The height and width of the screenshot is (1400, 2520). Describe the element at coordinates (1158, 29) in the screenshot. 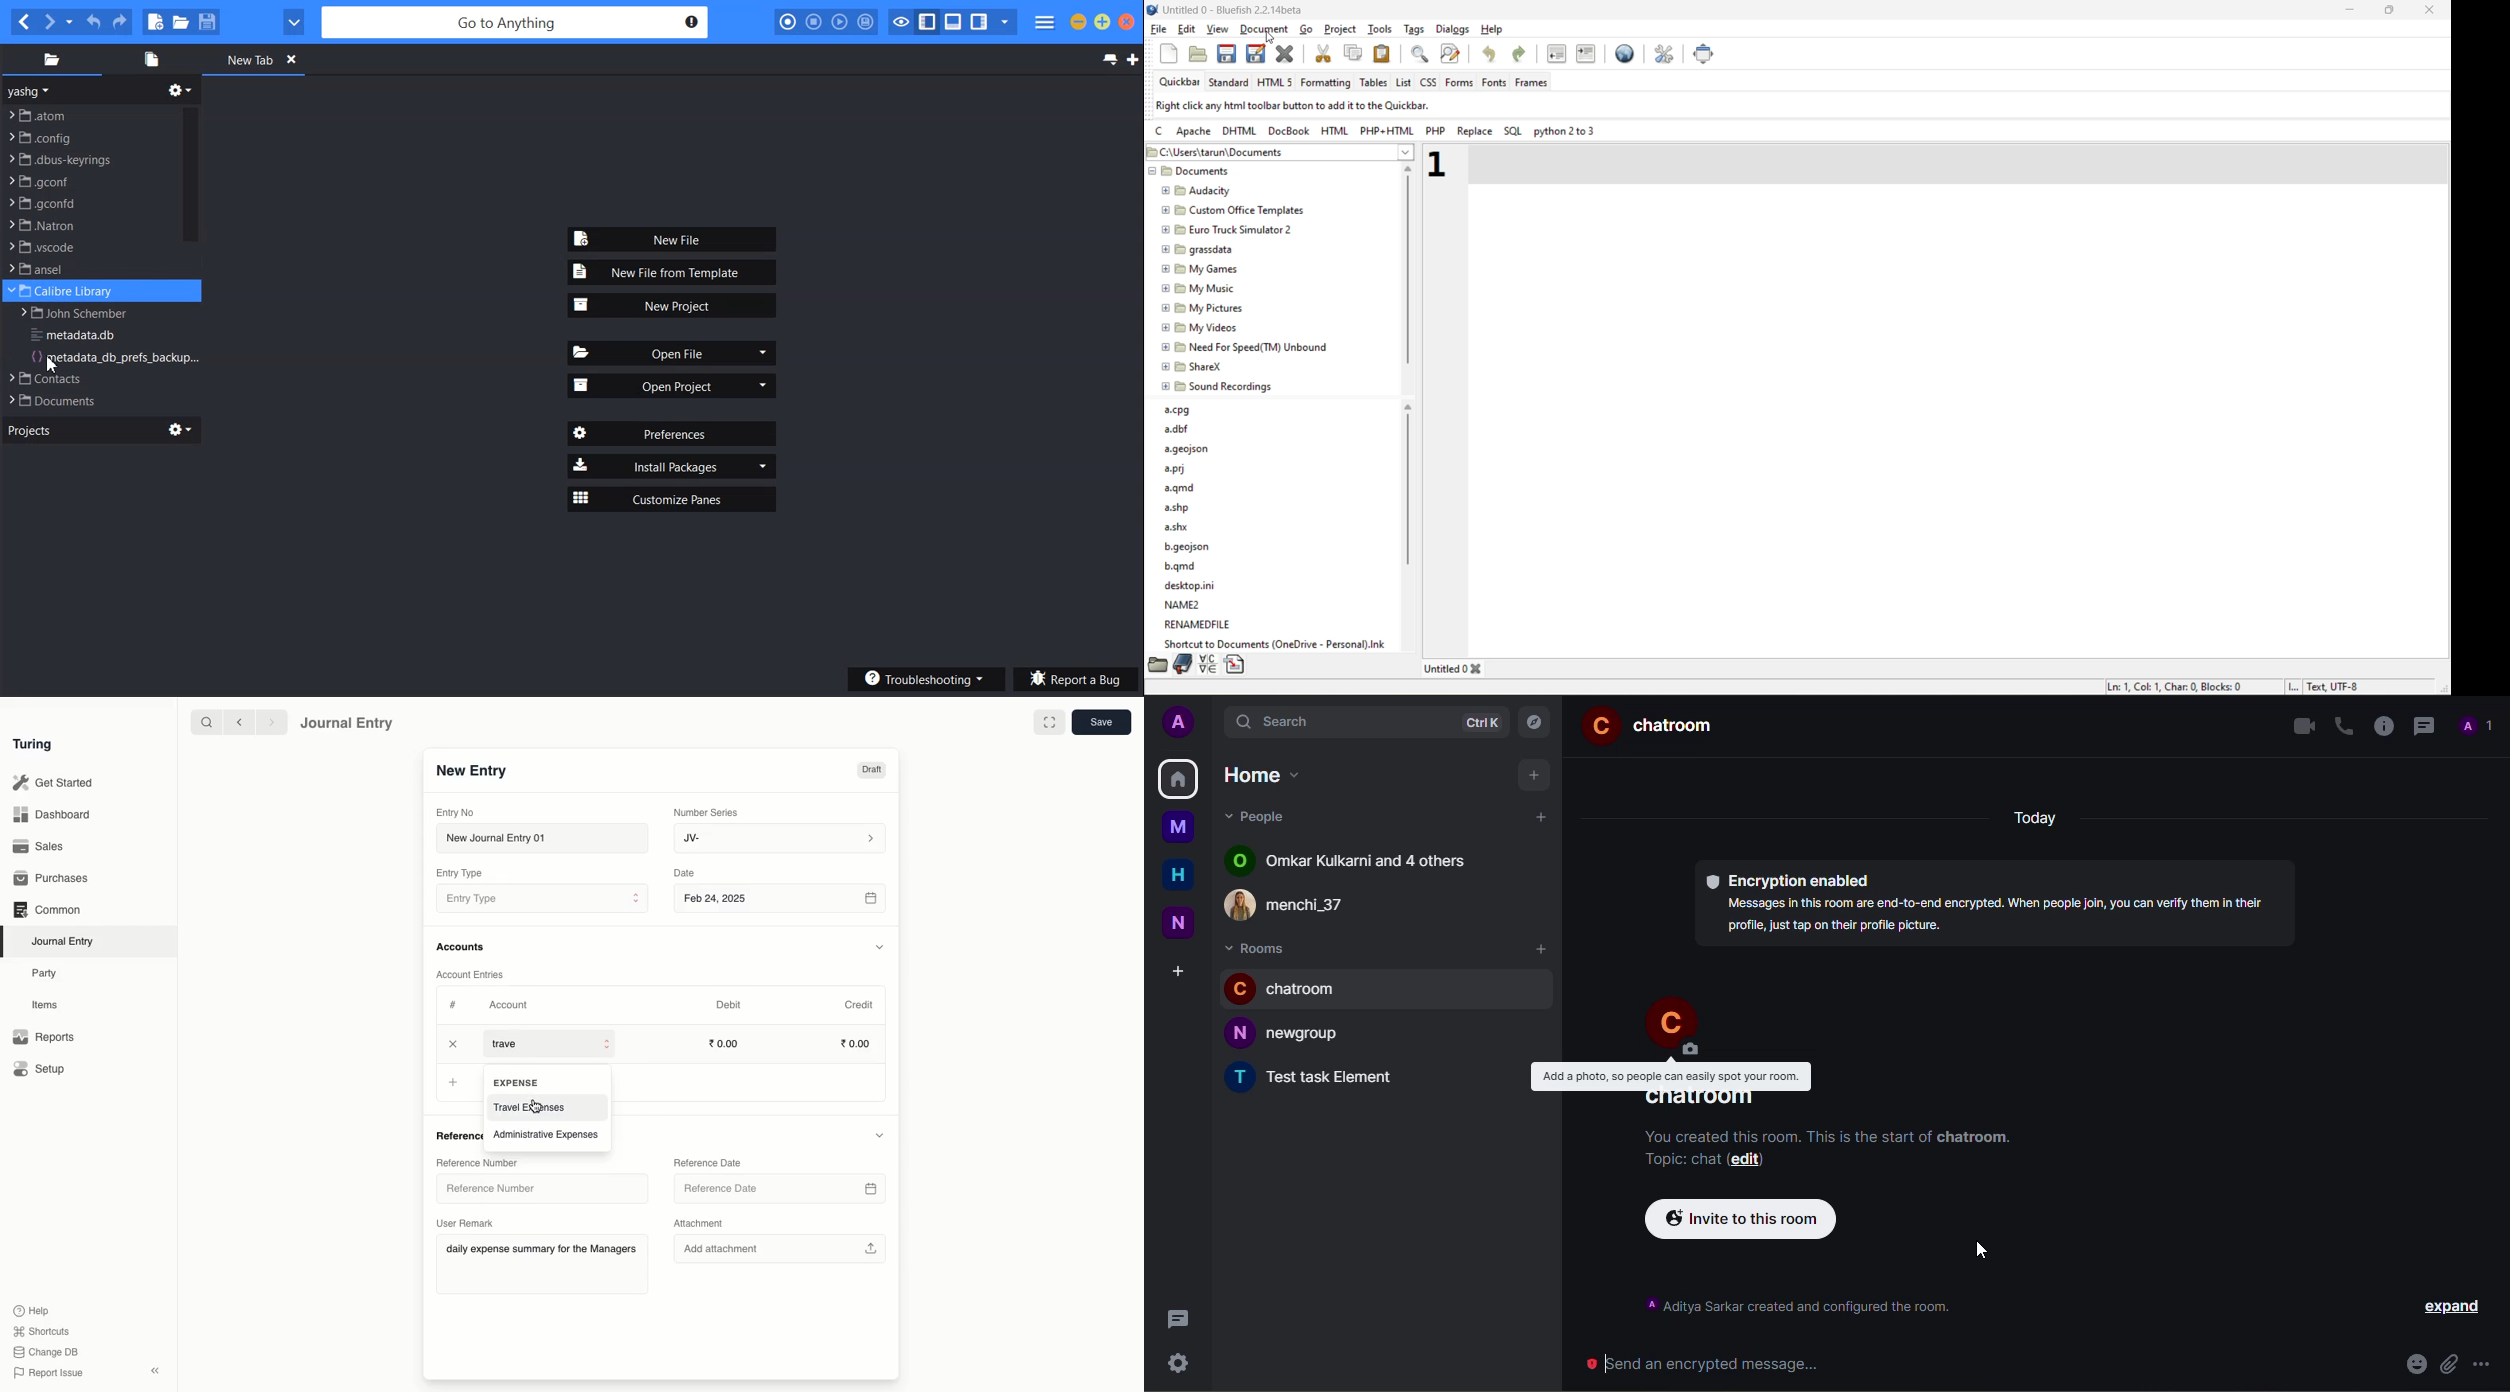

I see `file` at that location.